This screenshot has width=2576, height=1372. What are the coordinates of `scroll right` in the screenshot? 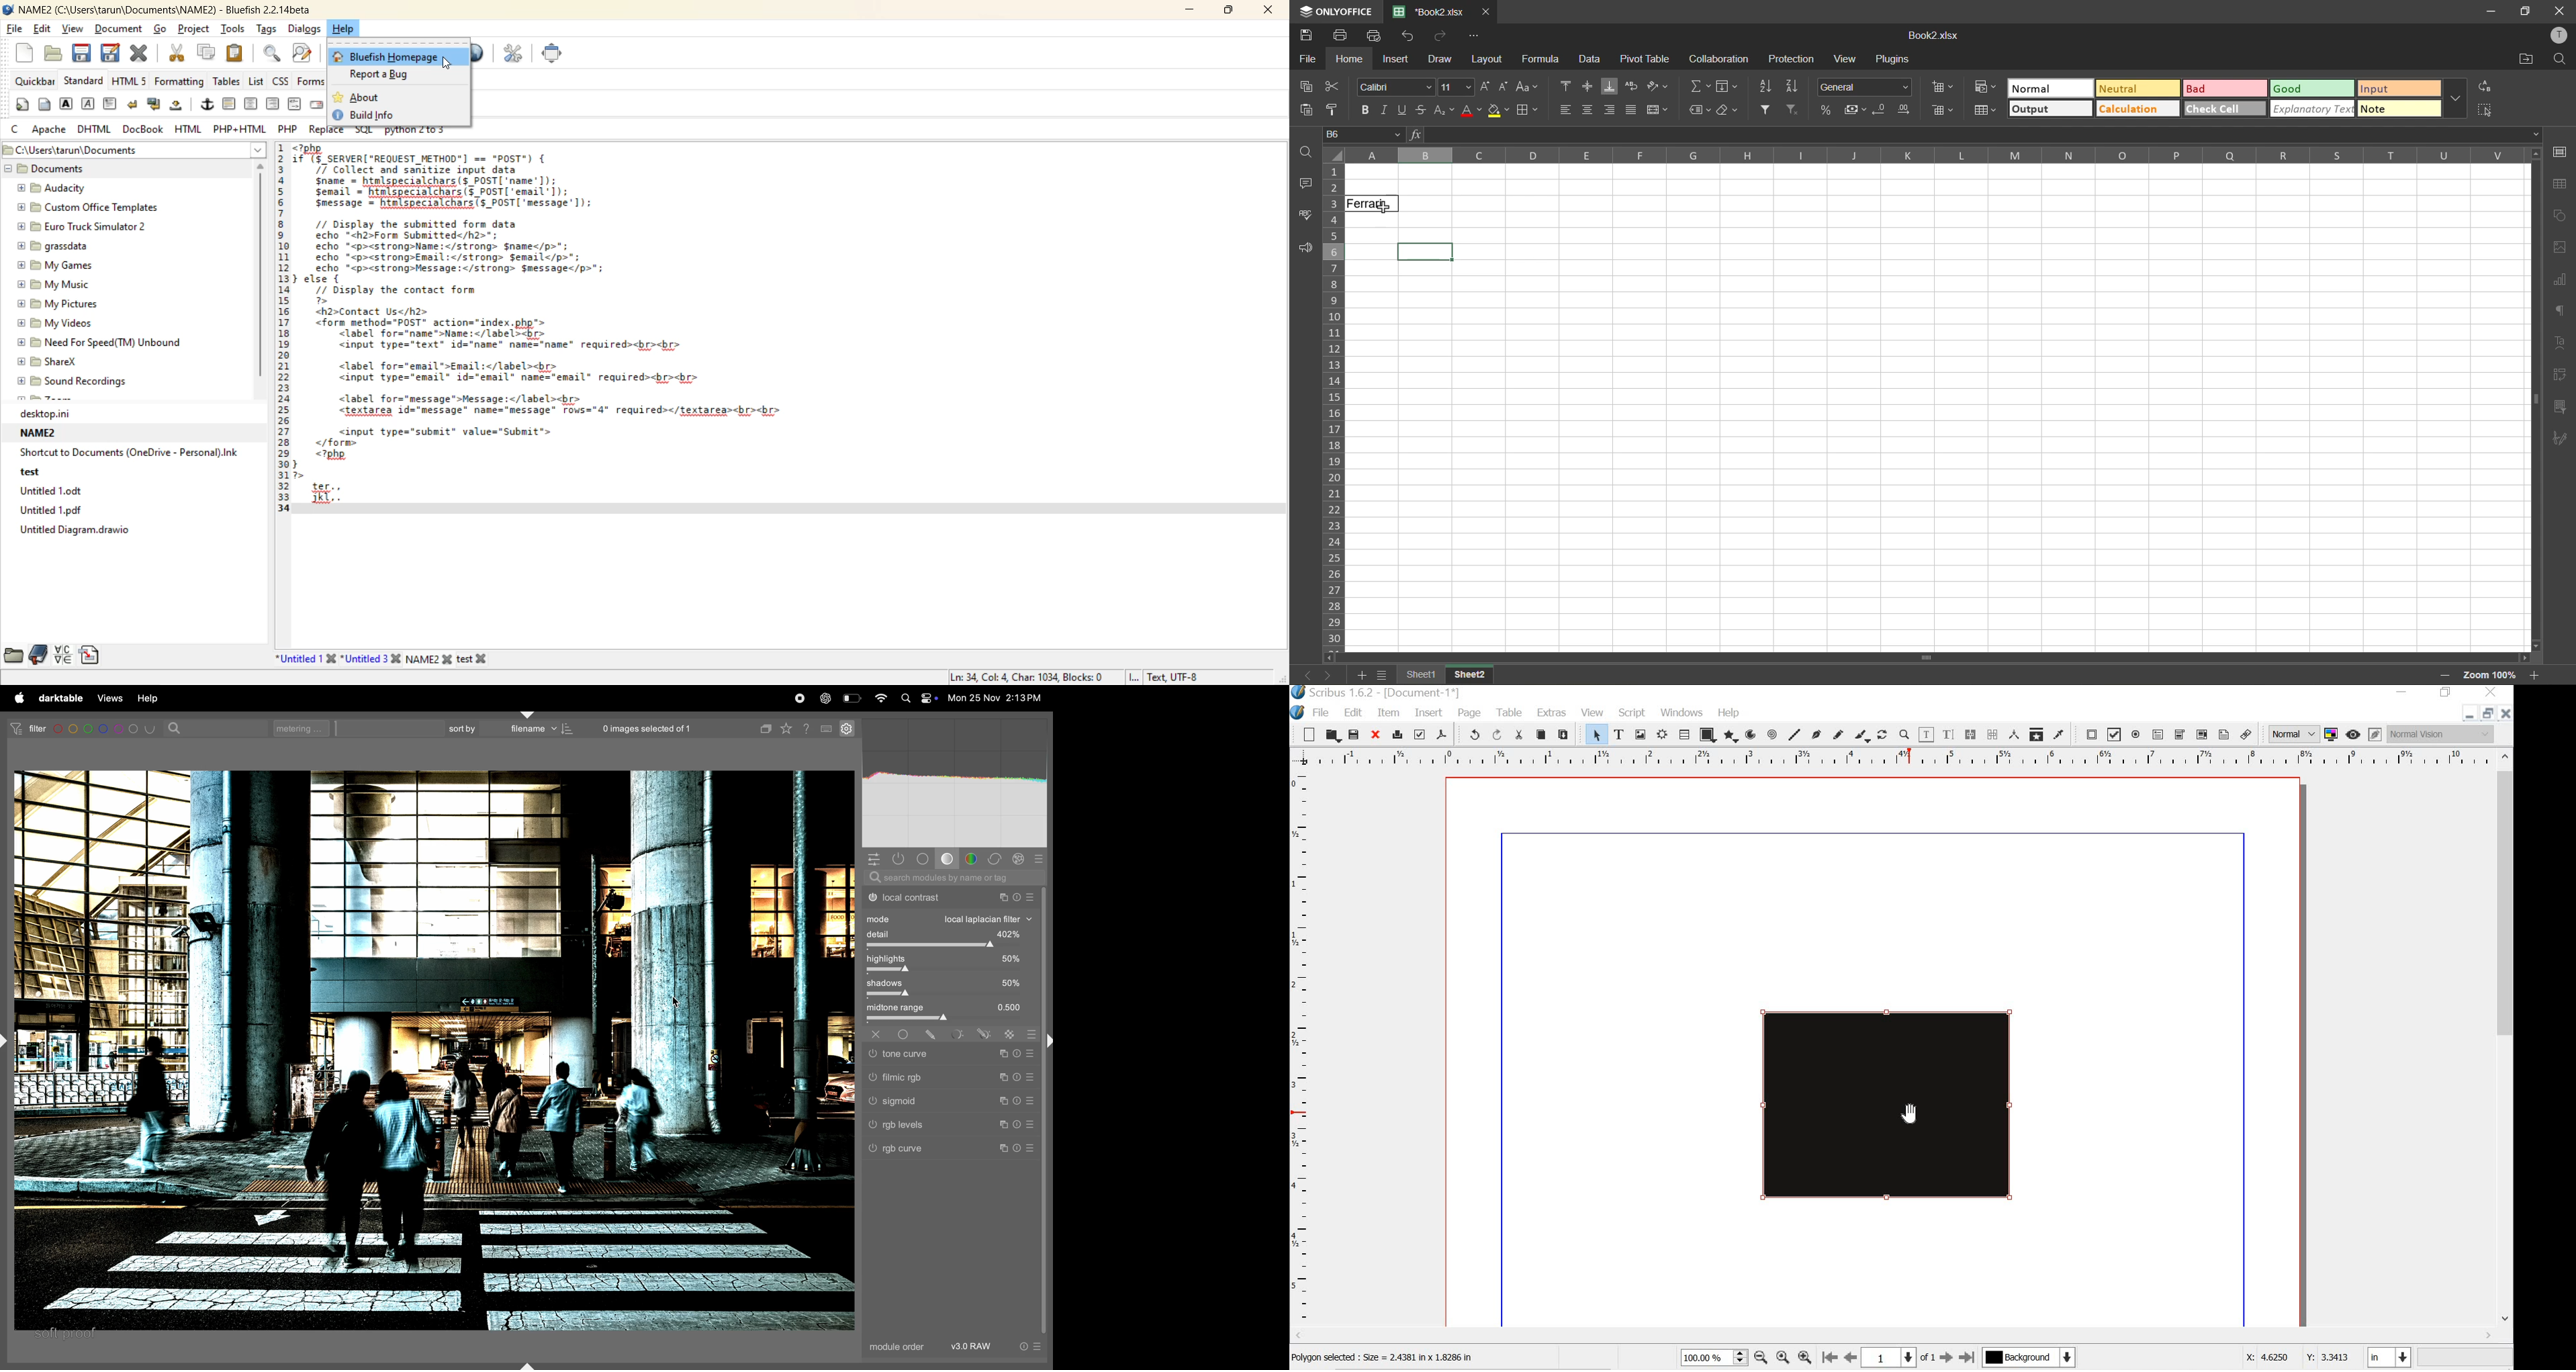 It's located at (2523, 658).